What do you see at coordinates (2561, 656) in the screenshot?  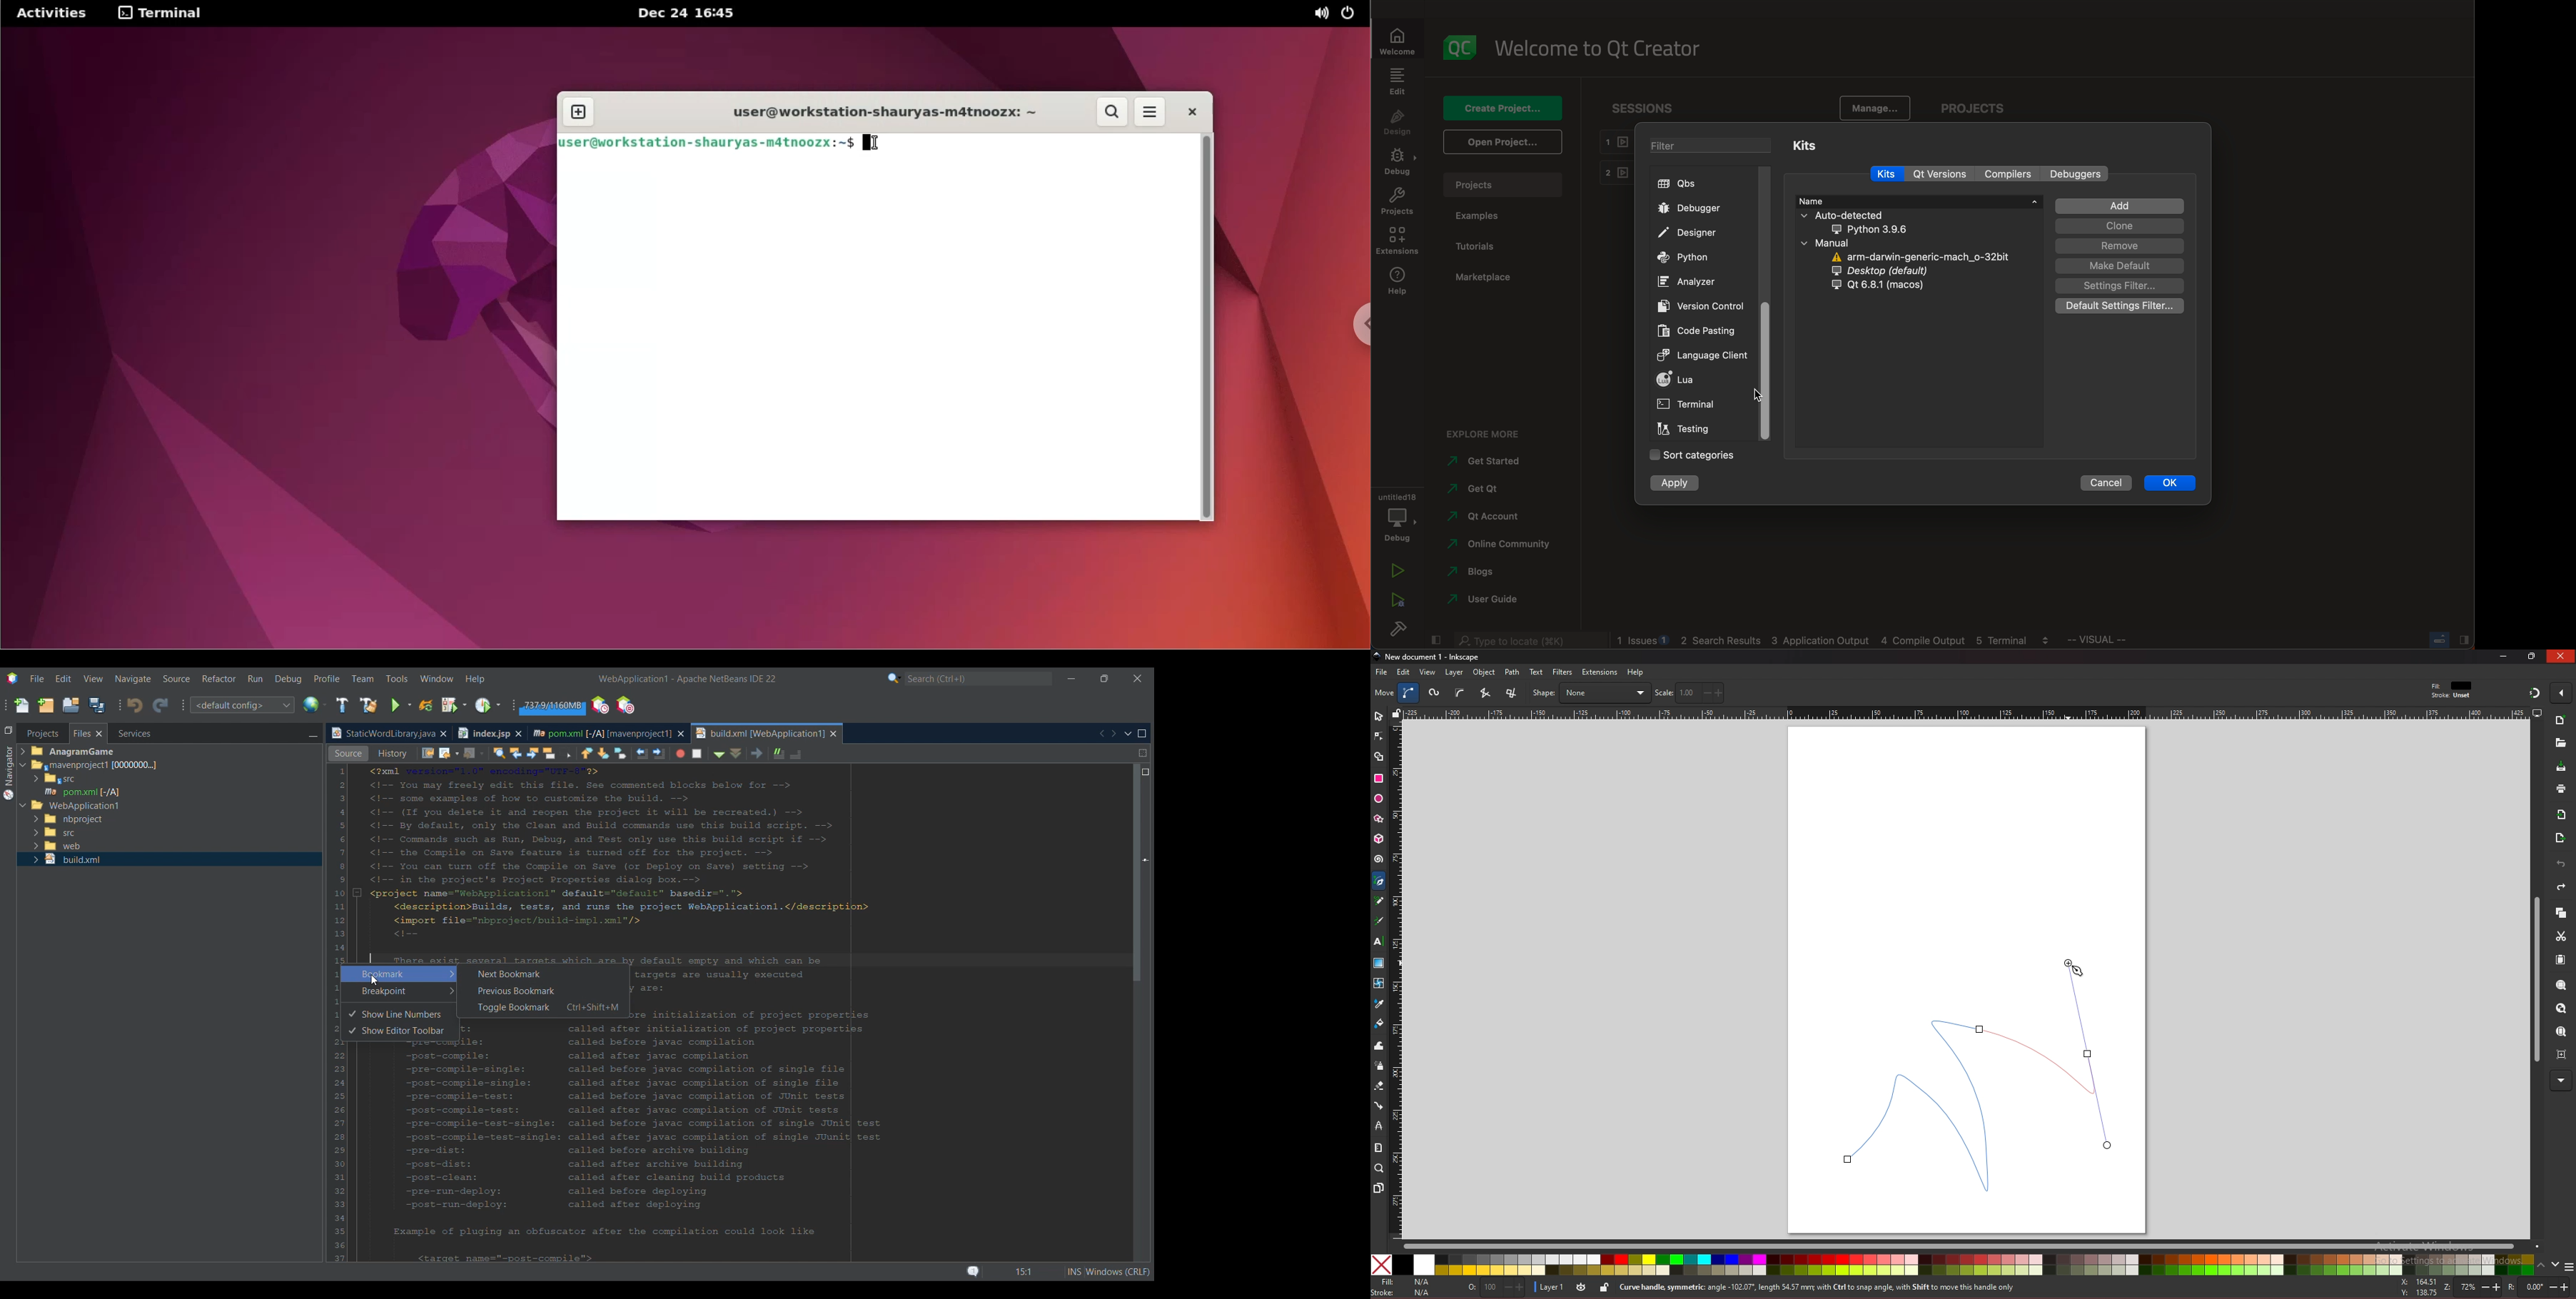 I see `close` at bounding box center [2561, 656].